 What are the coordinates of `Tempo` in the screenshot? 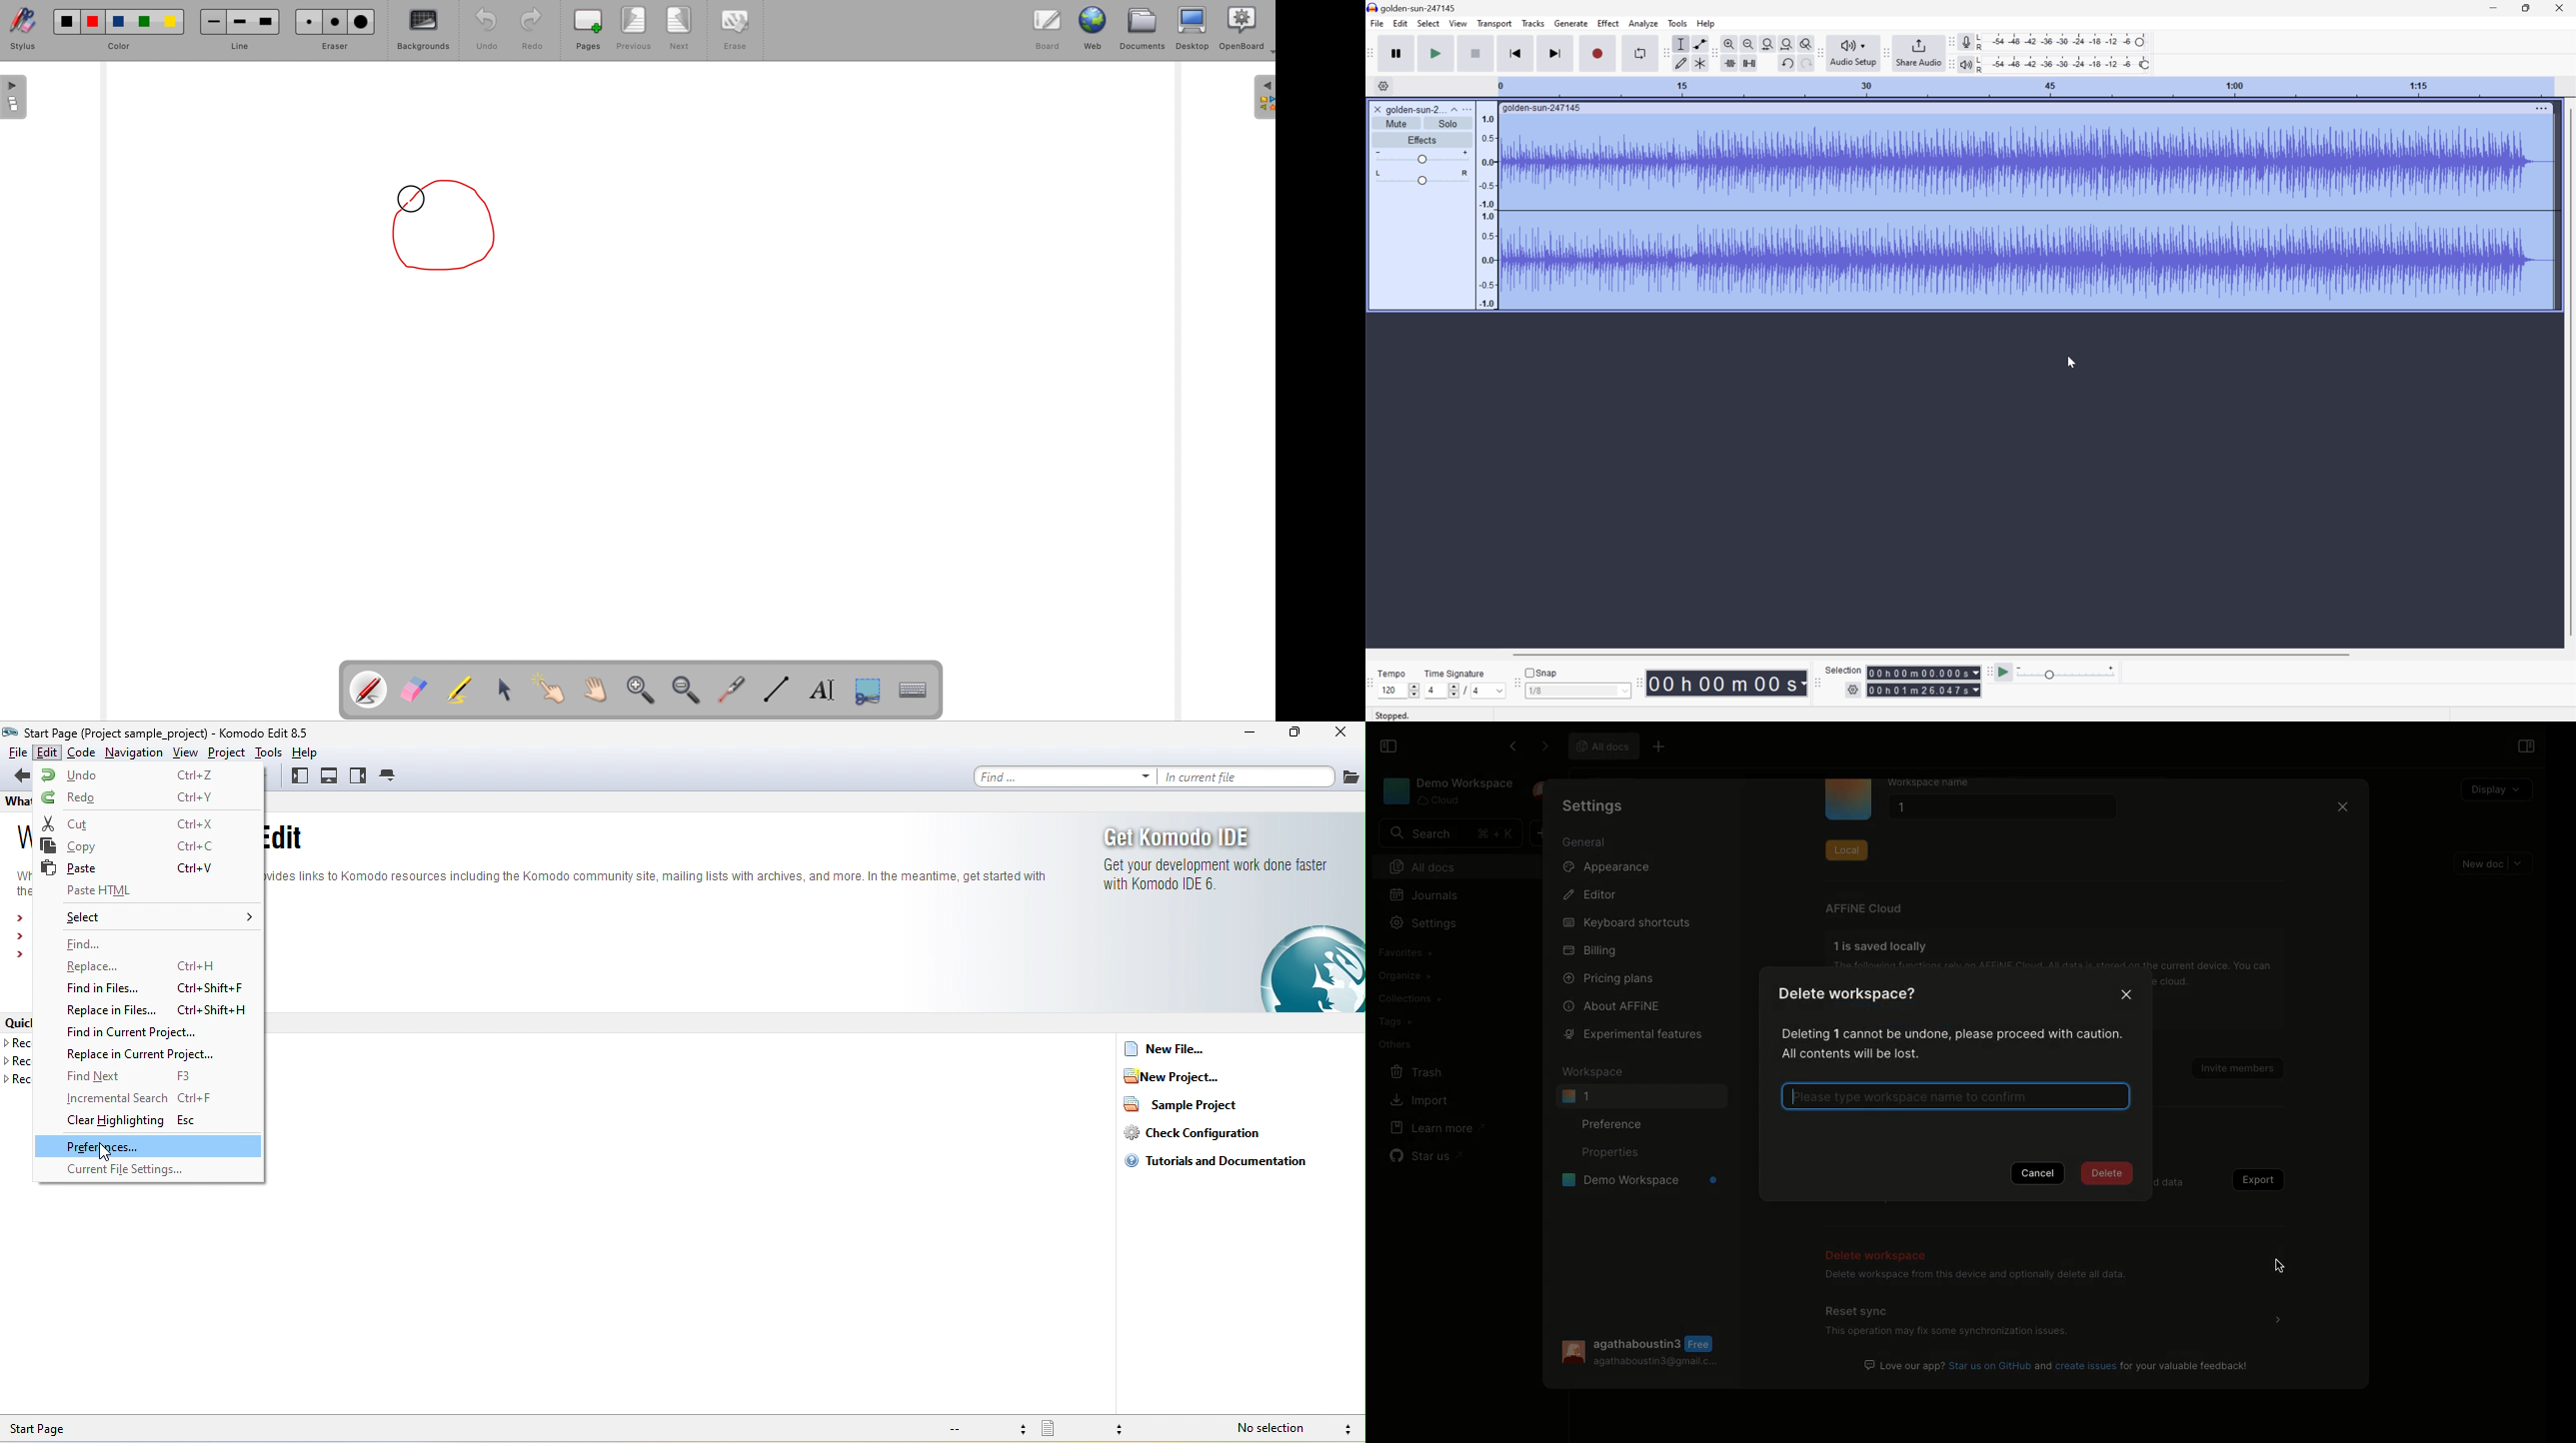 It's located at (1392, 672).